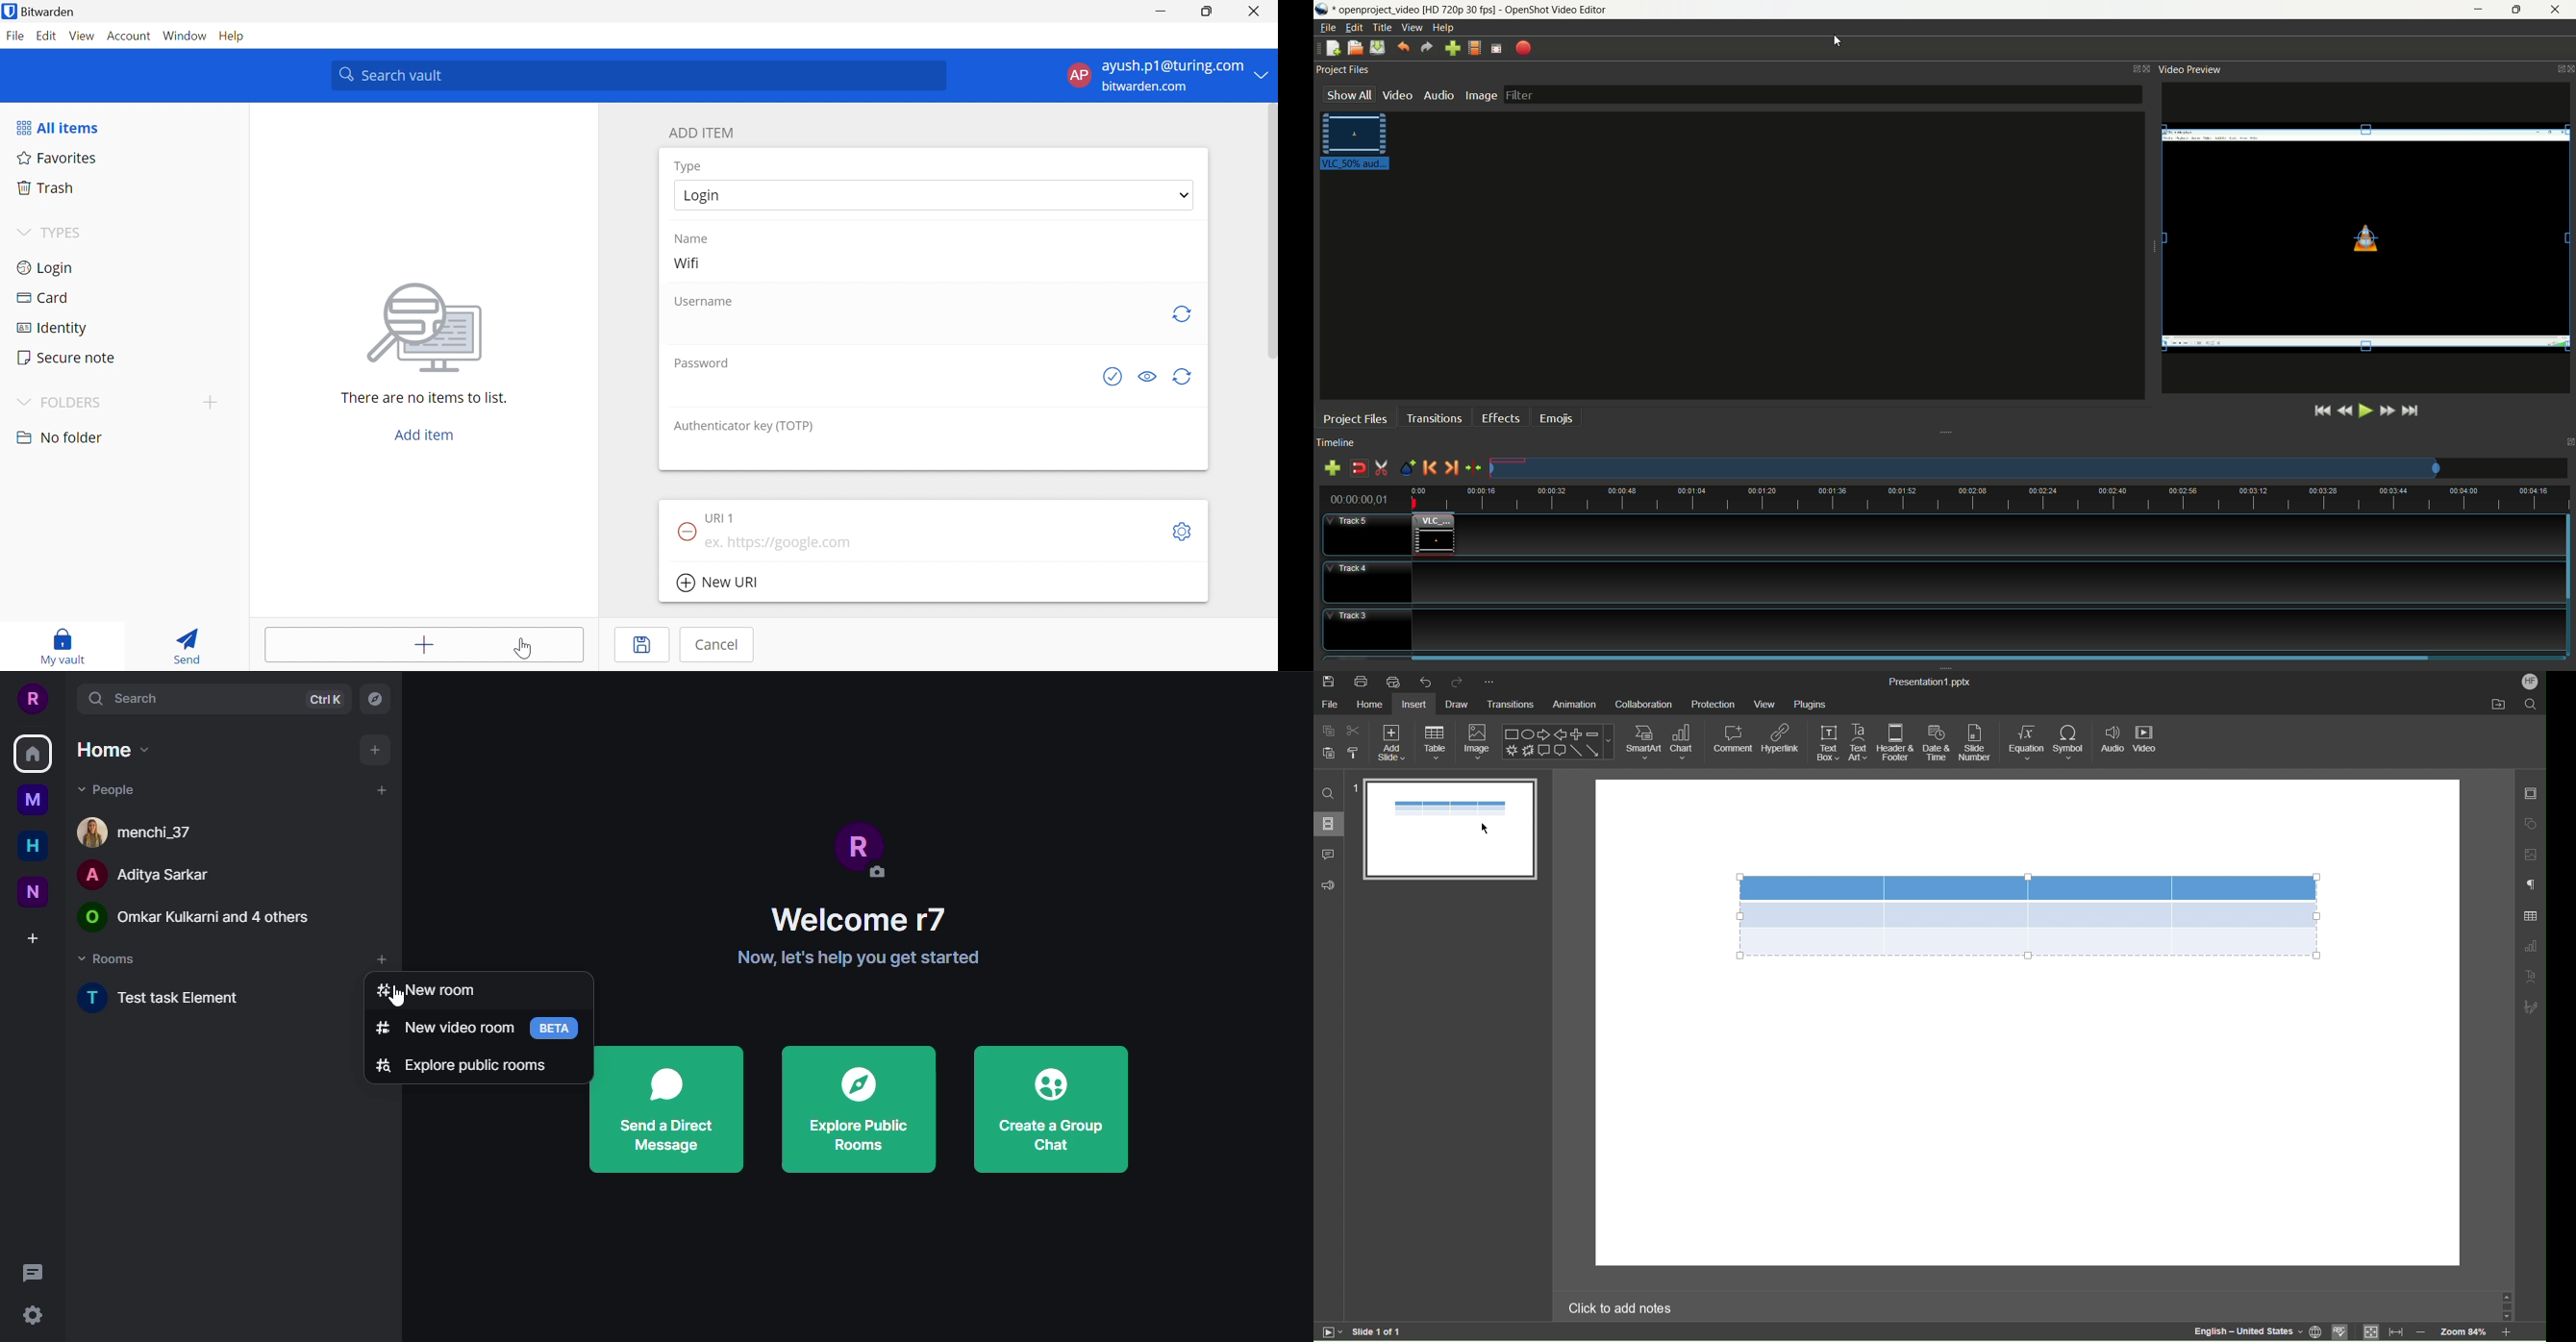 This screenshot has height=1344, width=2576. Describe the element at coordinates (1270, 231) in the screenshot. I see `scrollbar` at that location.